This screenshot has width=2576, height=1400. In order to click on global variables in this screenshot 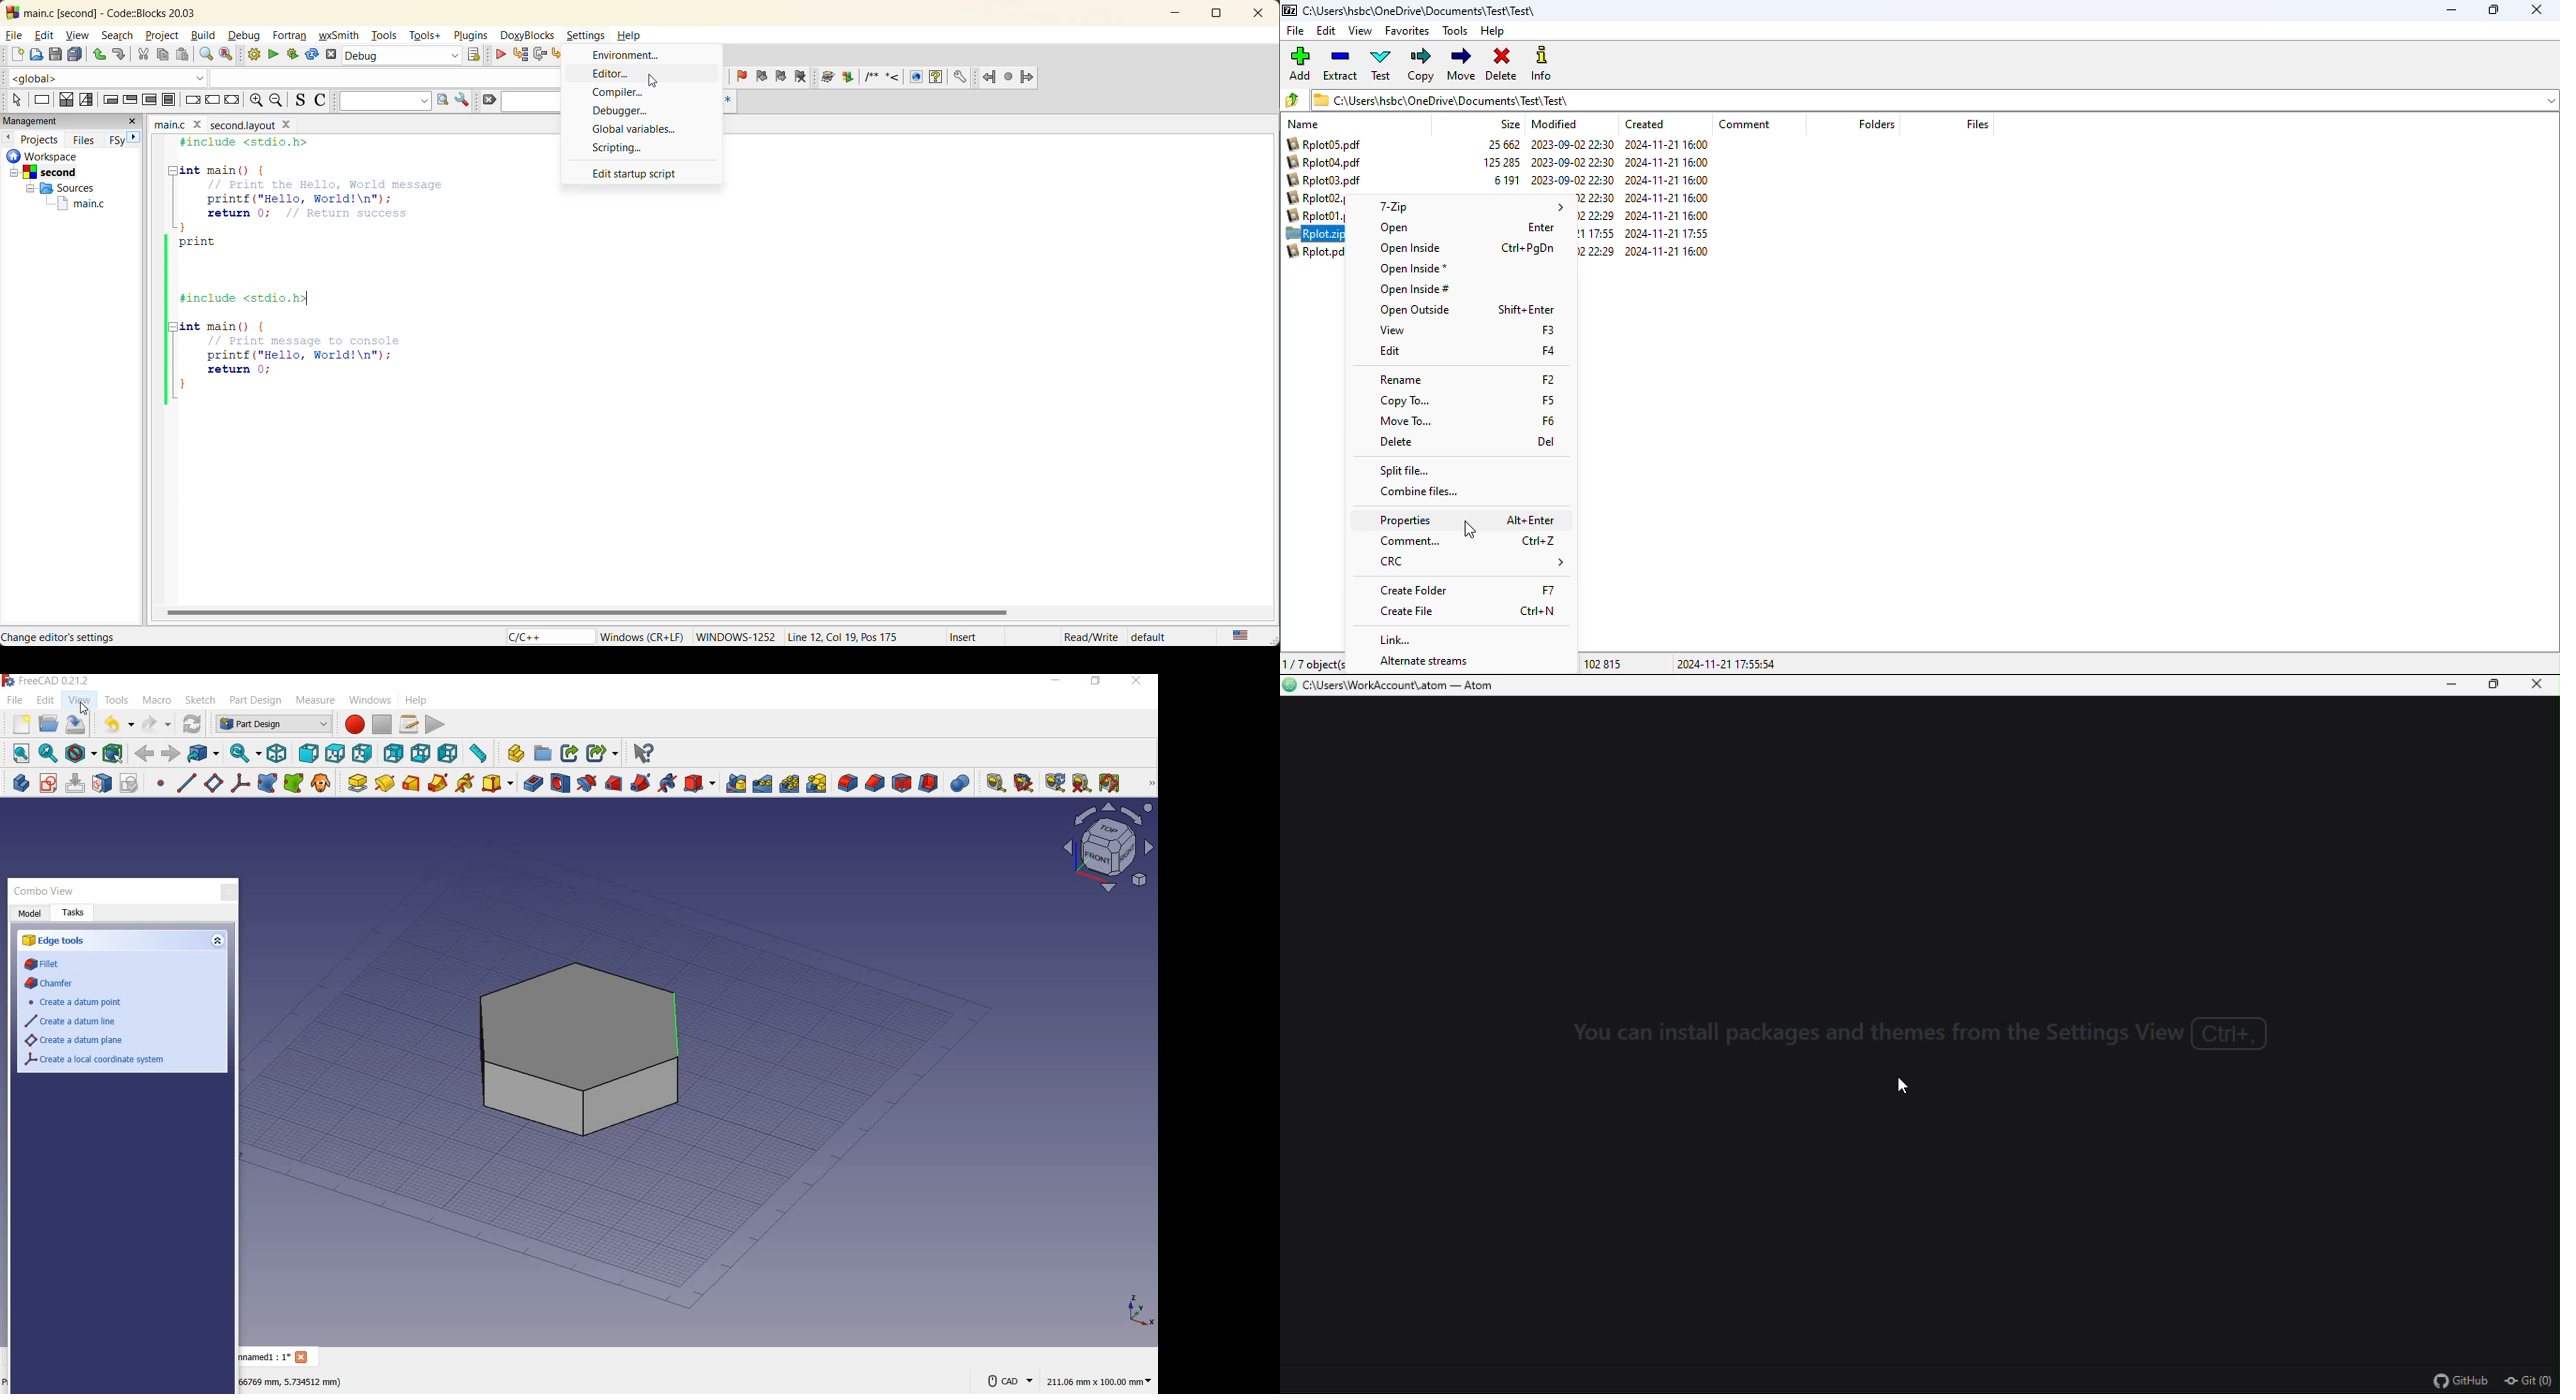, I will do `click(643, 130)`.